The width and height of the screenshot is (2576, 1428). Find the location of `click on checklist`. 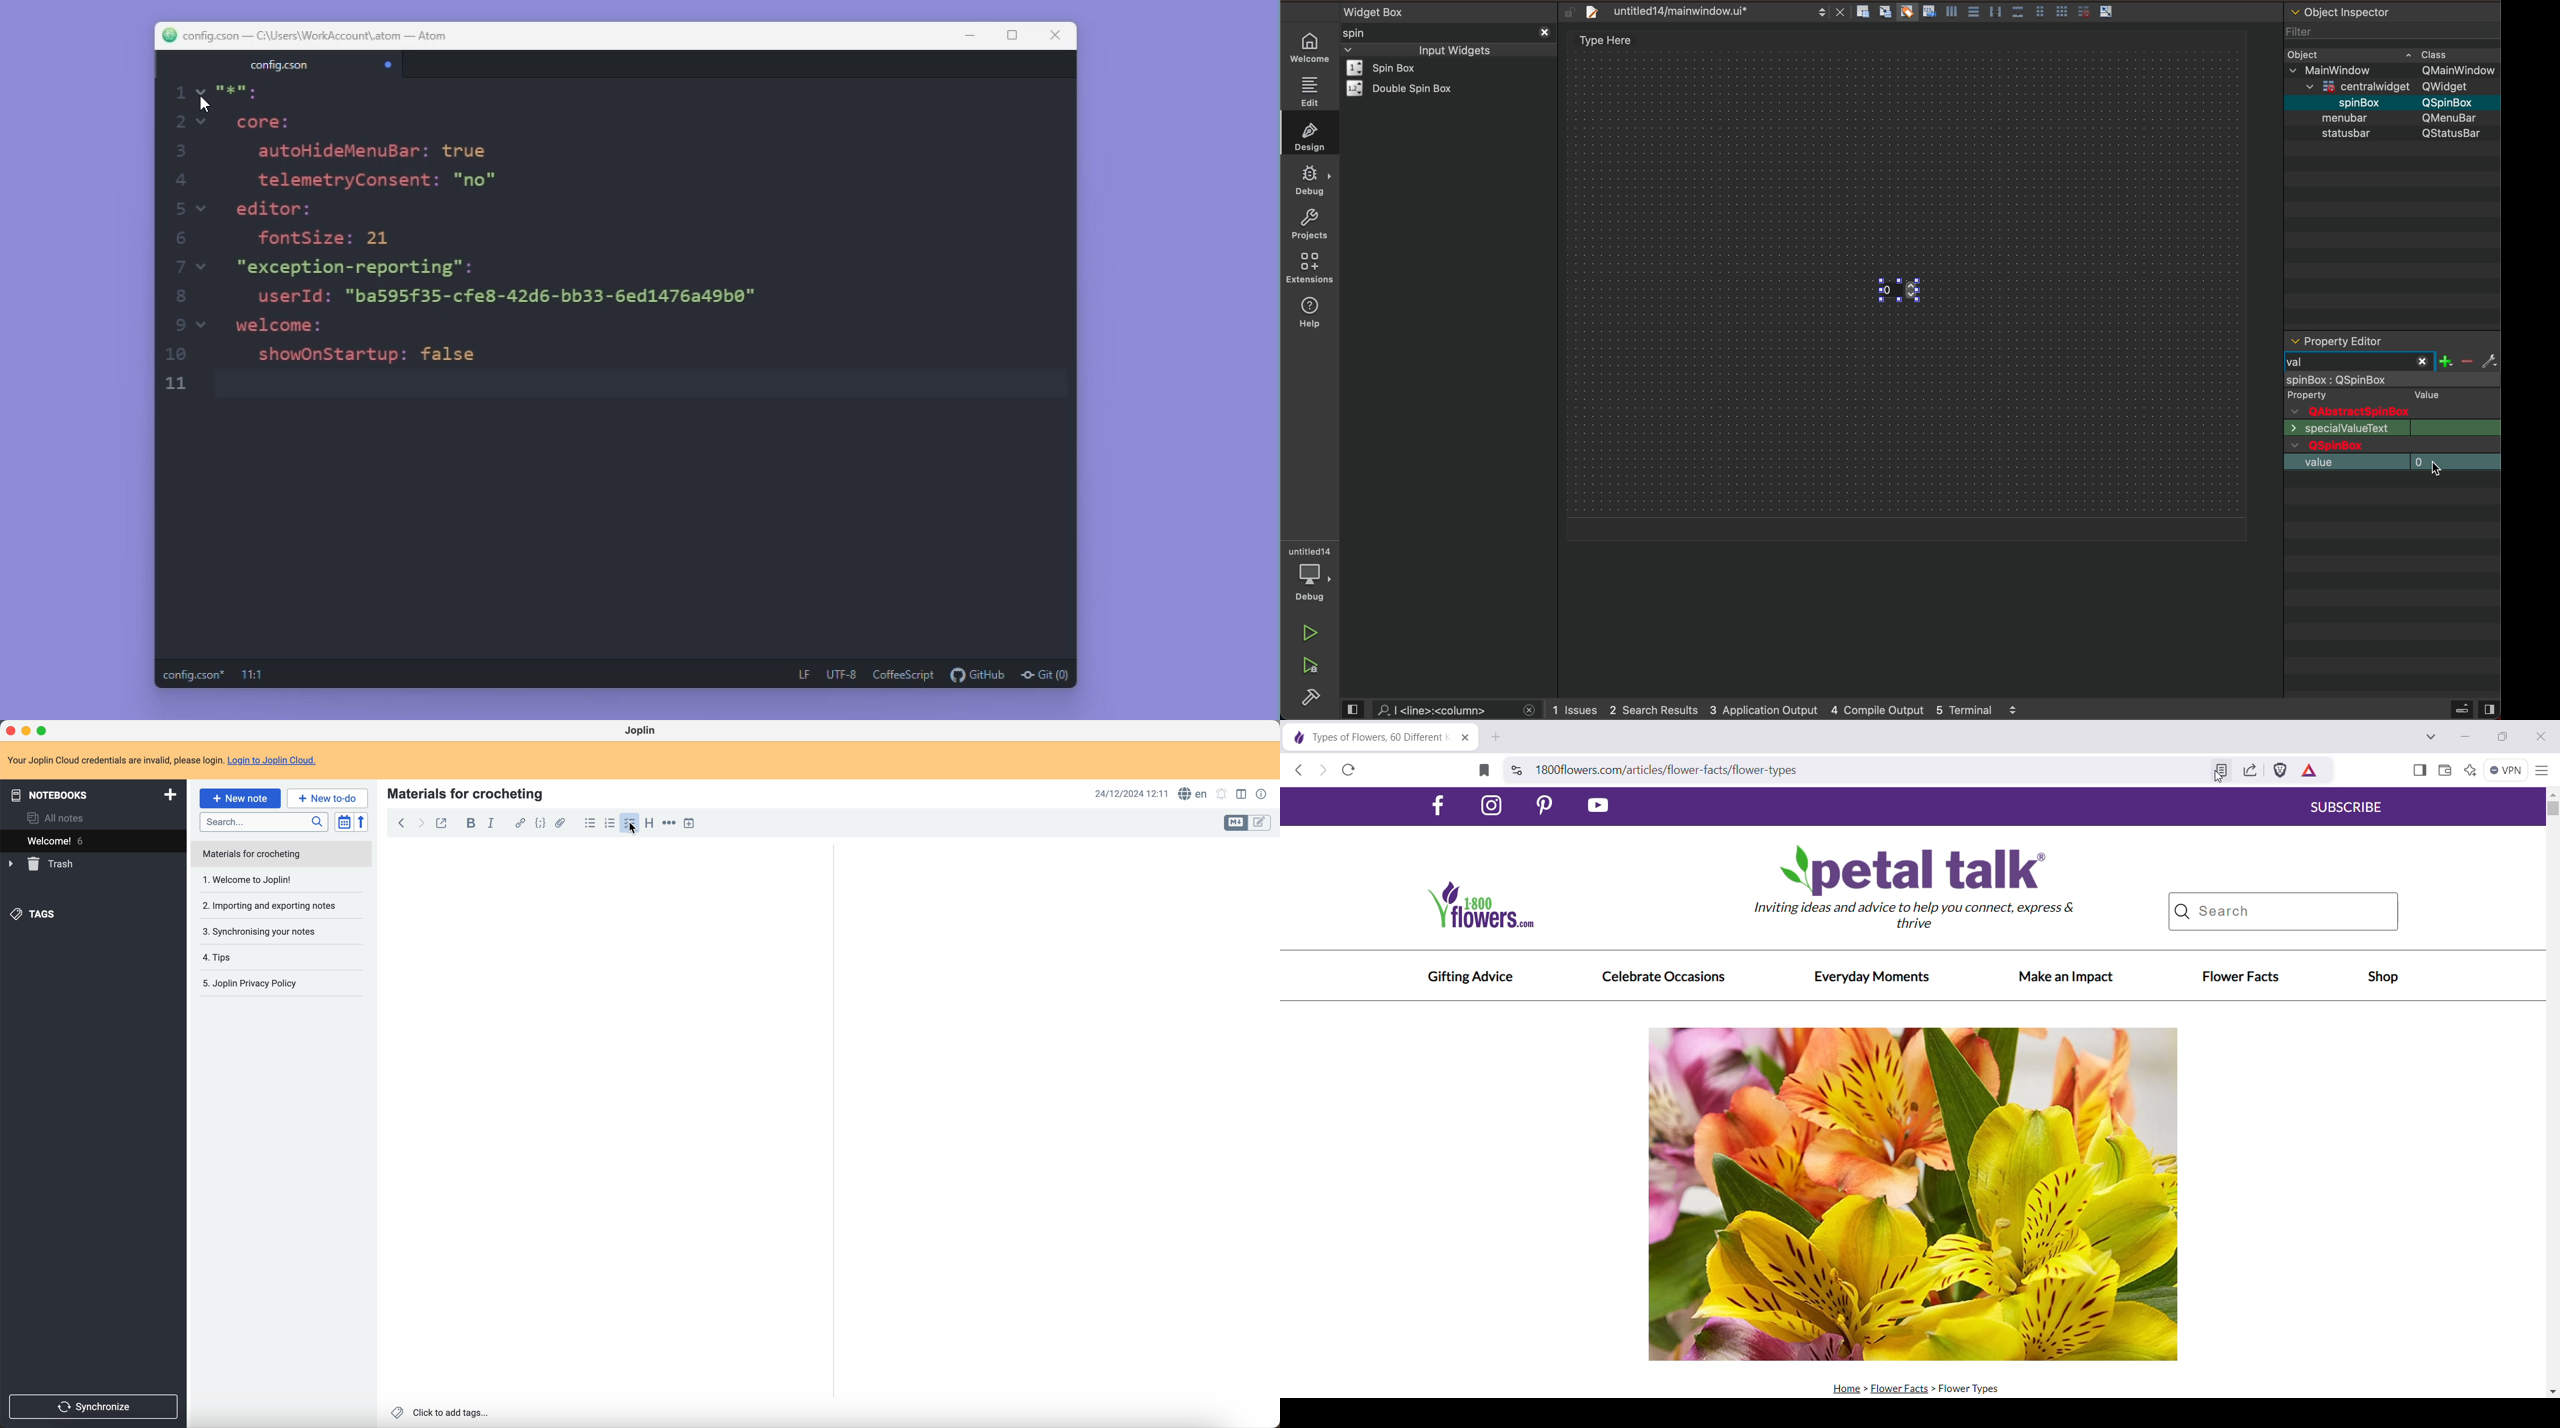

click on checklist is located at coordinates (630, 823).